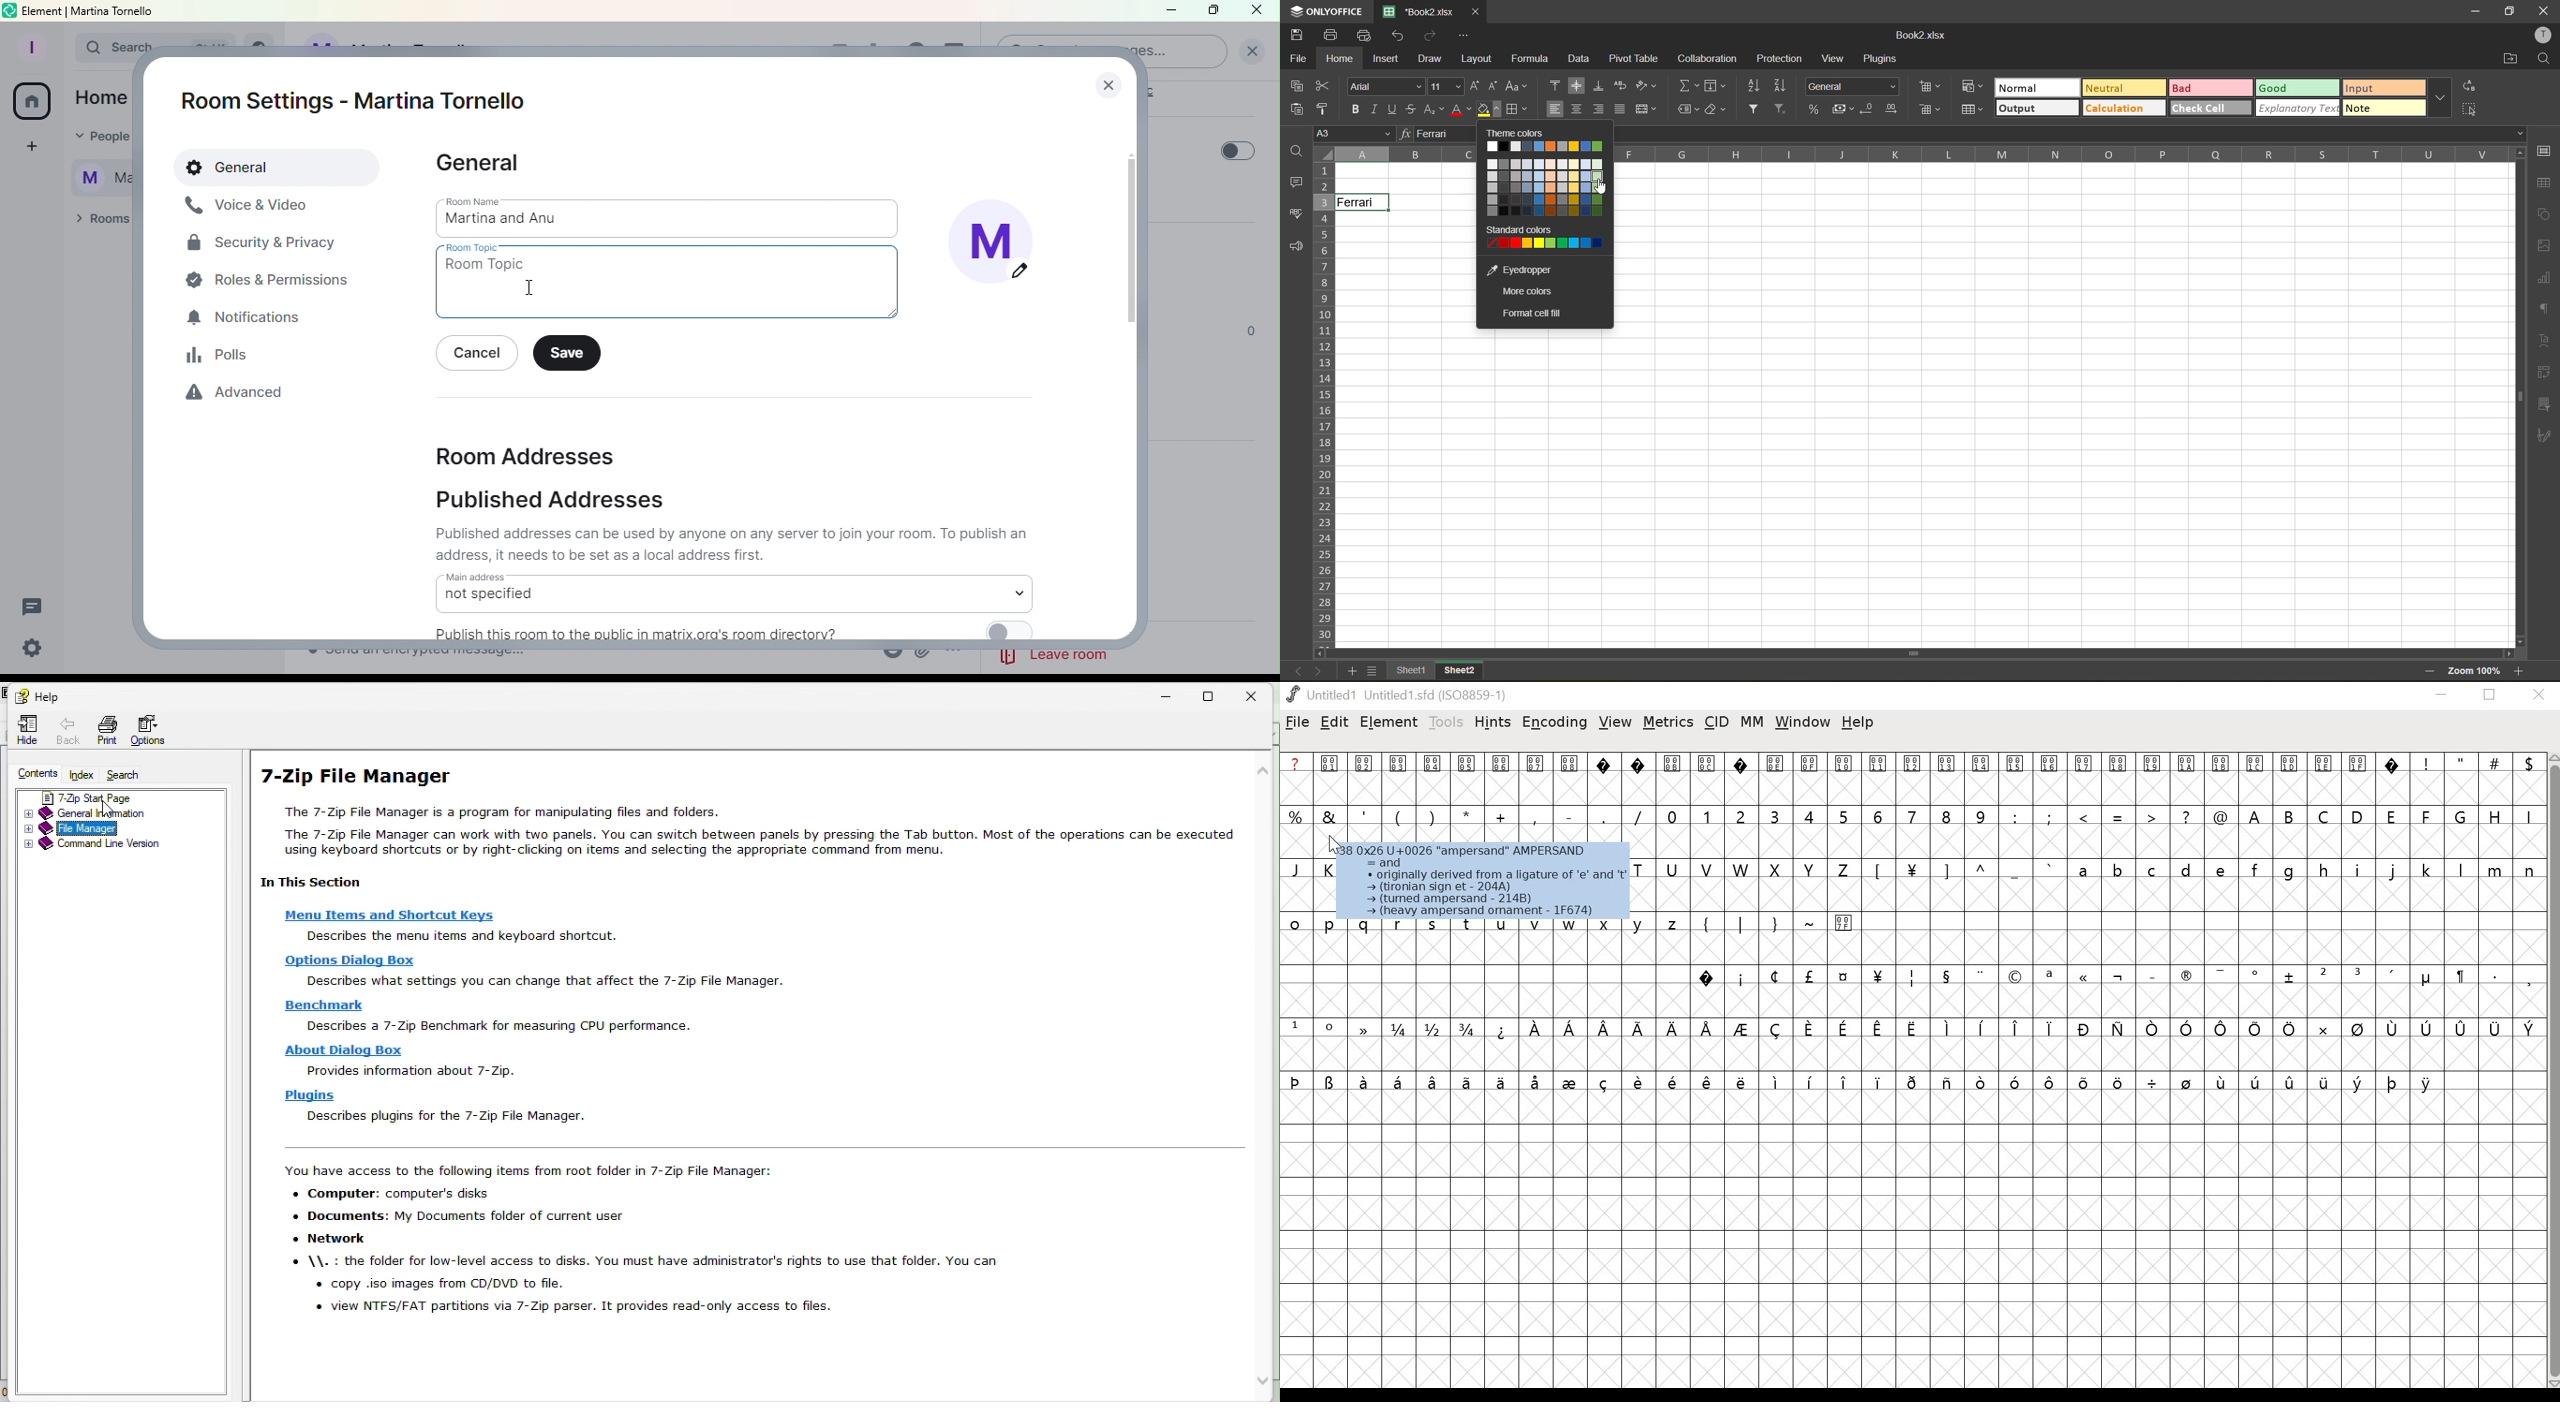 The image size is (2576, 1428). I want to click on s, so click(1432, 924).